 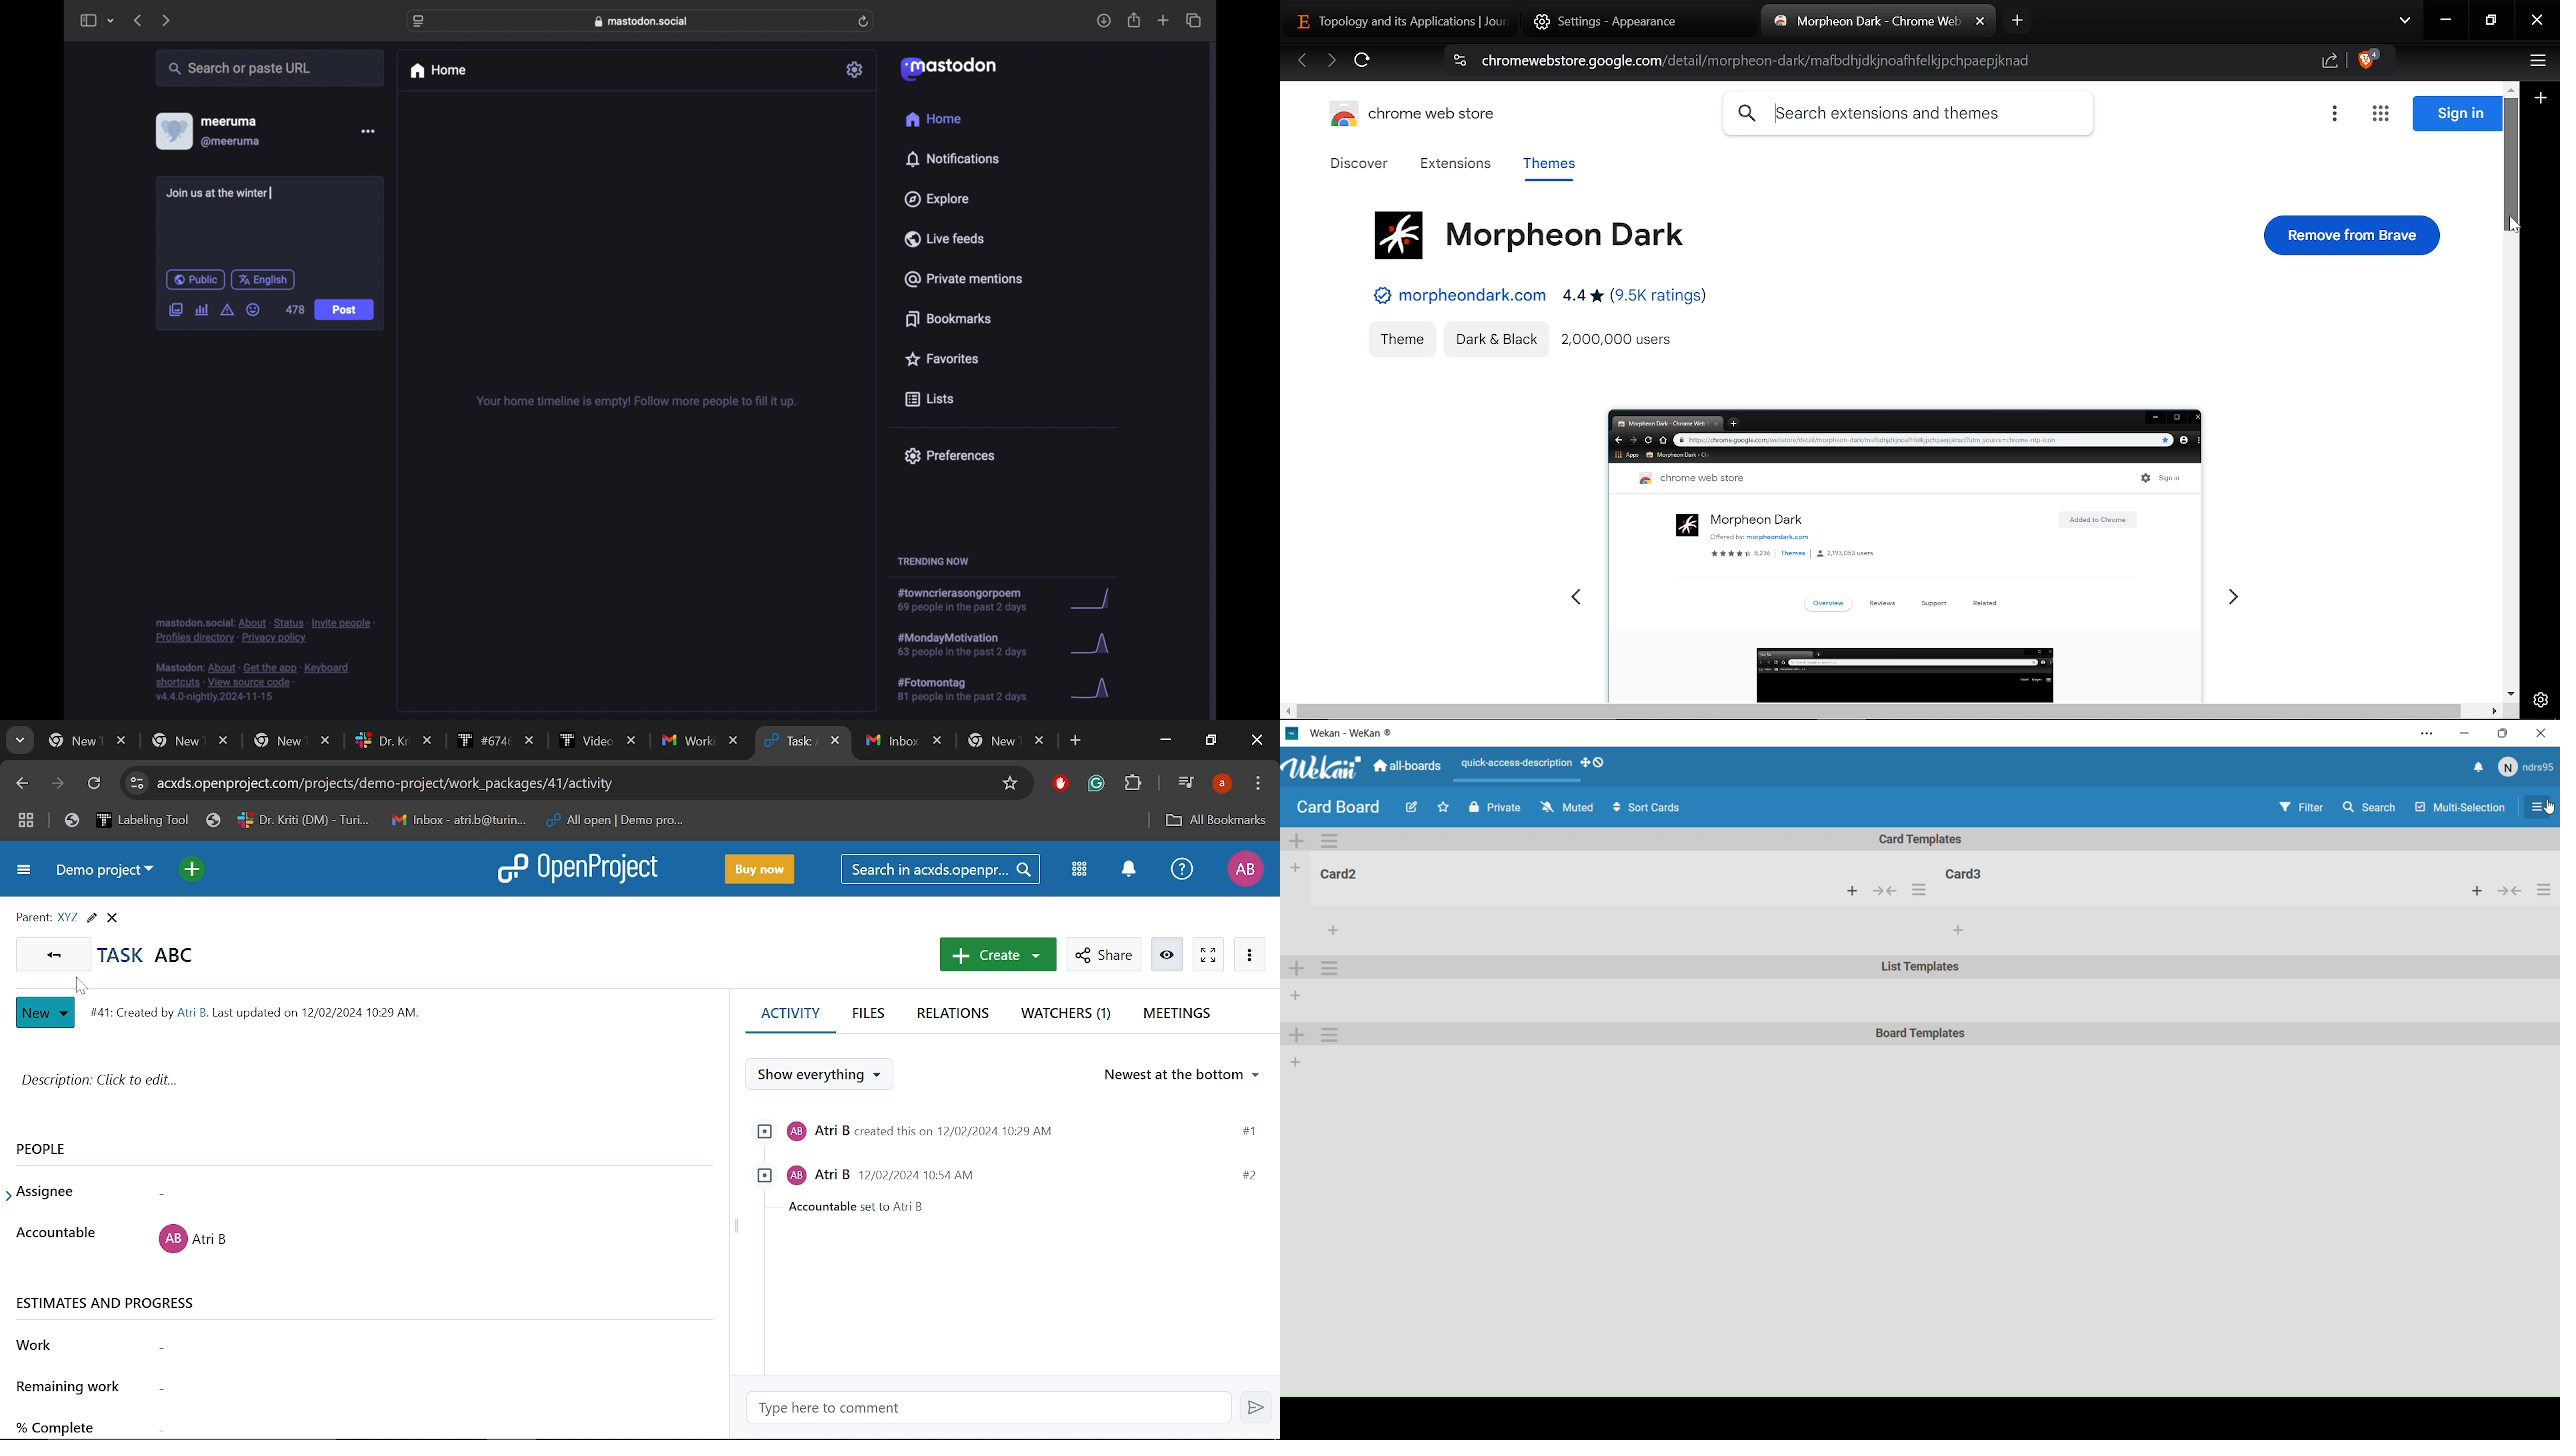 What do you see at coordinates (255, 683) in the screenshot?
I see `footnote` at bounding box center [255, 683].